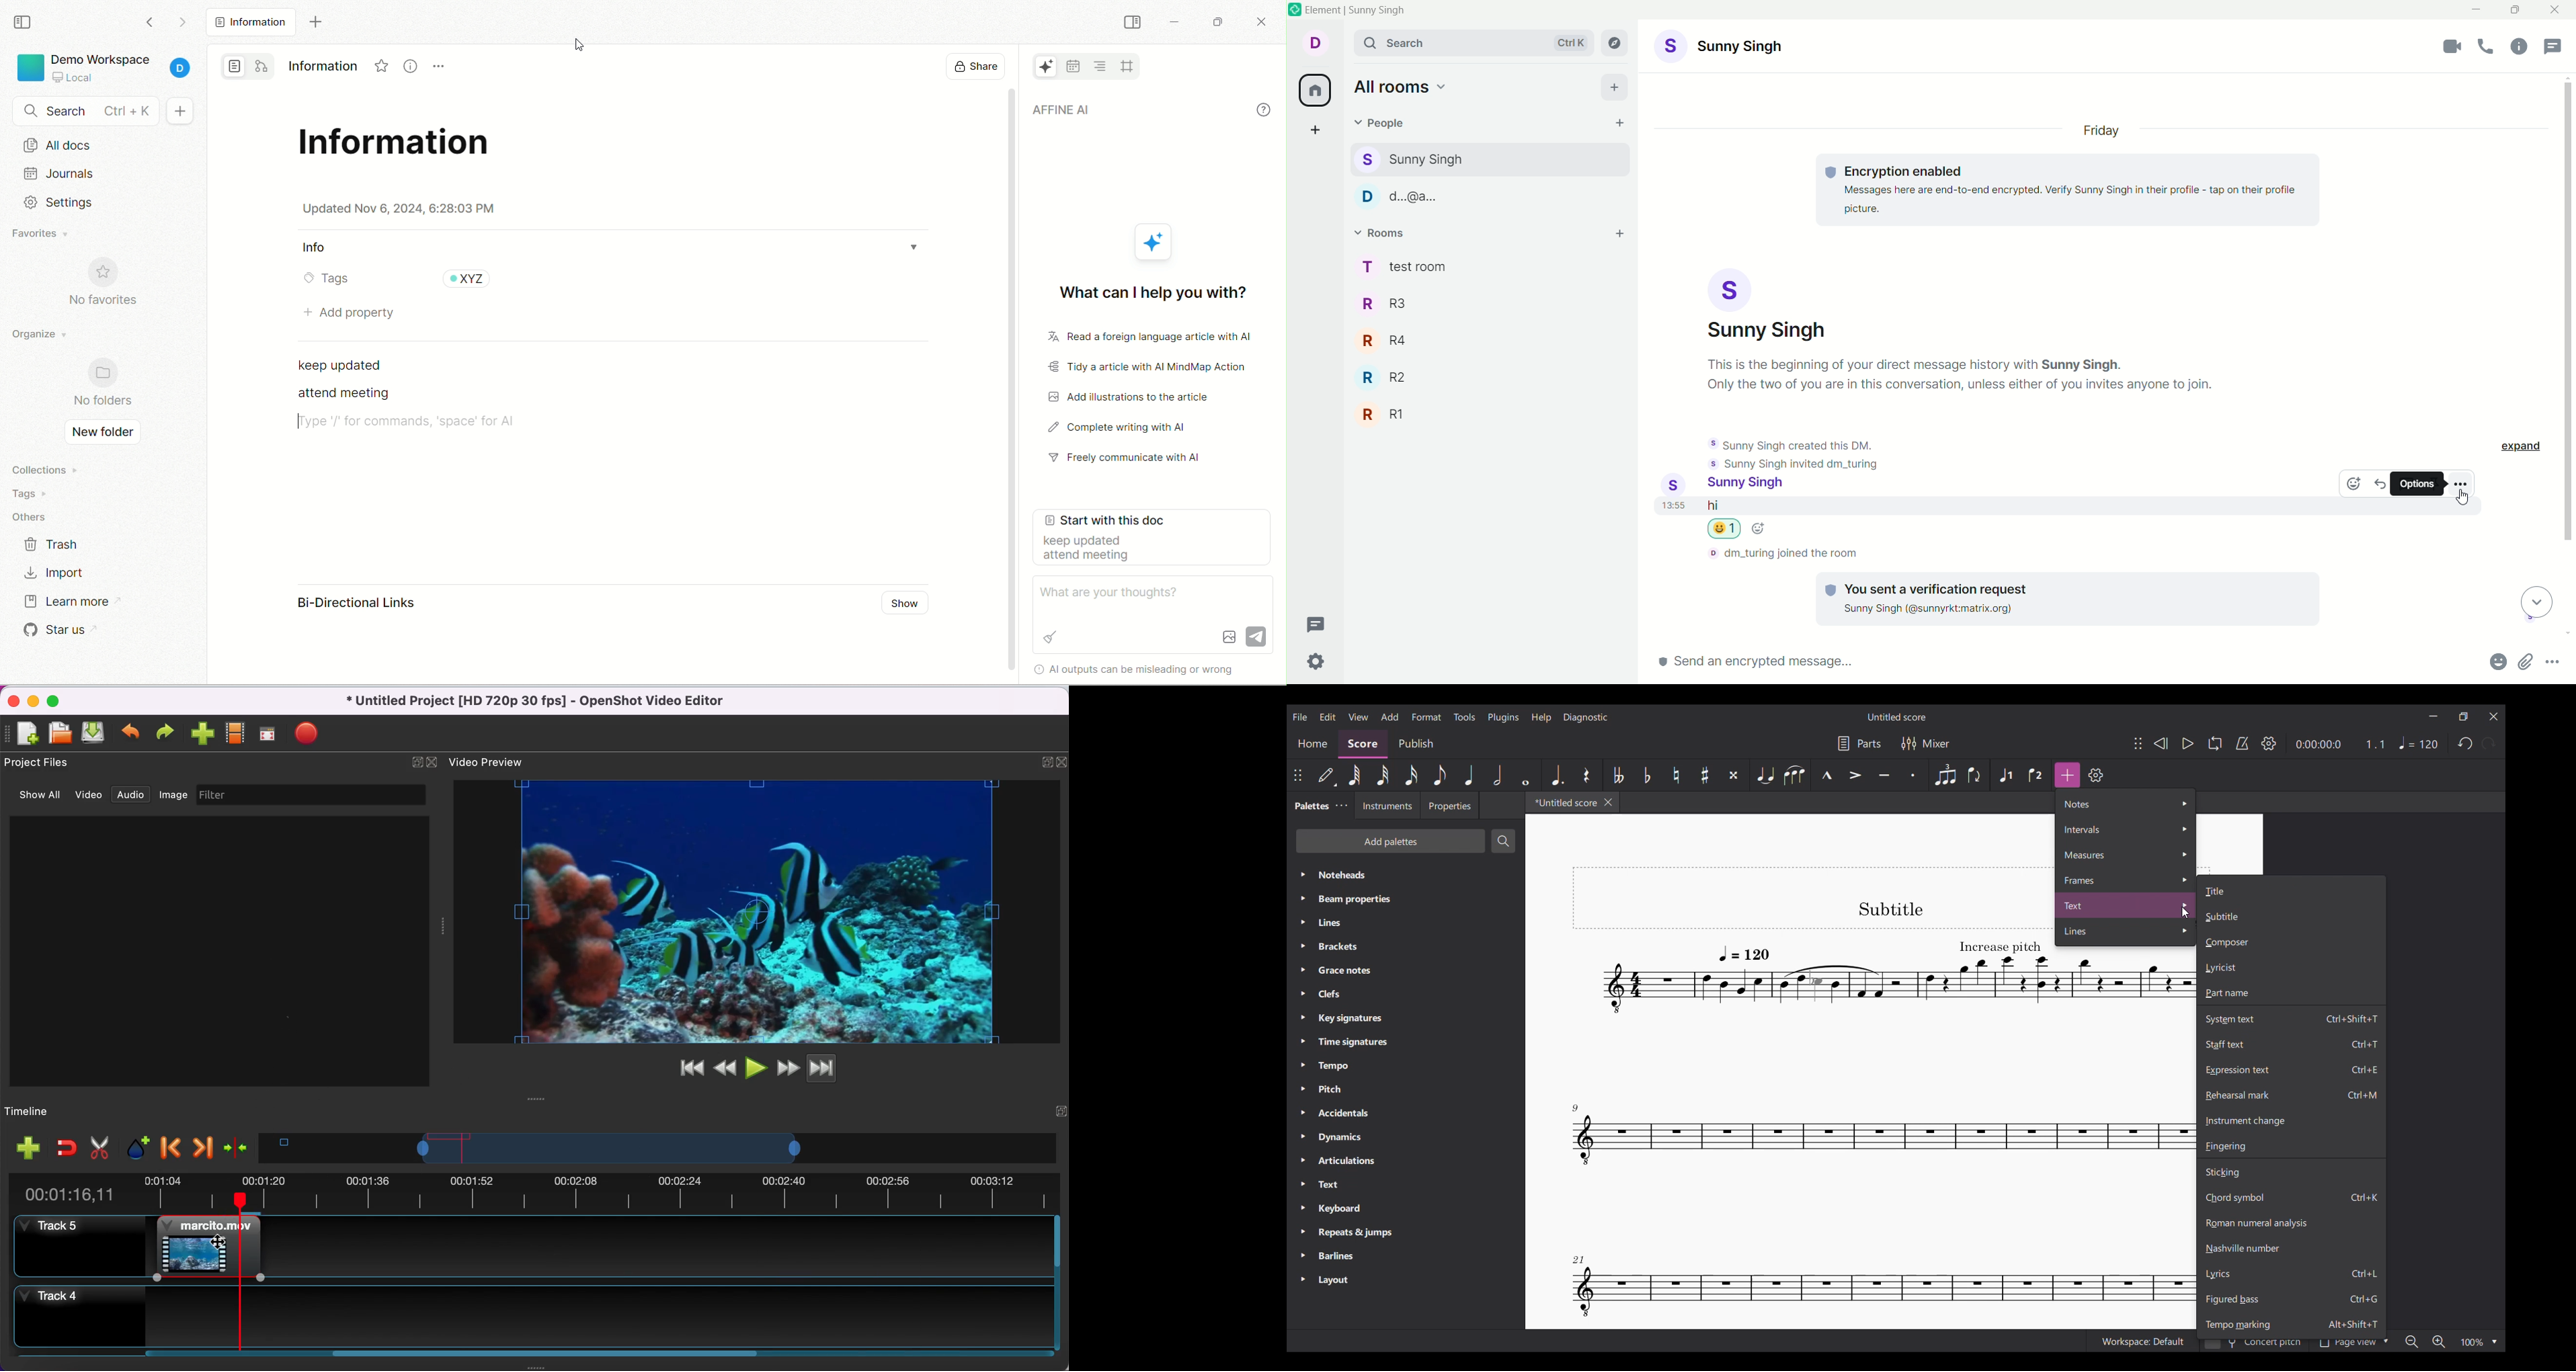  Describe the element at coordinates (1430, 158) in the screenshot. I see `people` at that location.